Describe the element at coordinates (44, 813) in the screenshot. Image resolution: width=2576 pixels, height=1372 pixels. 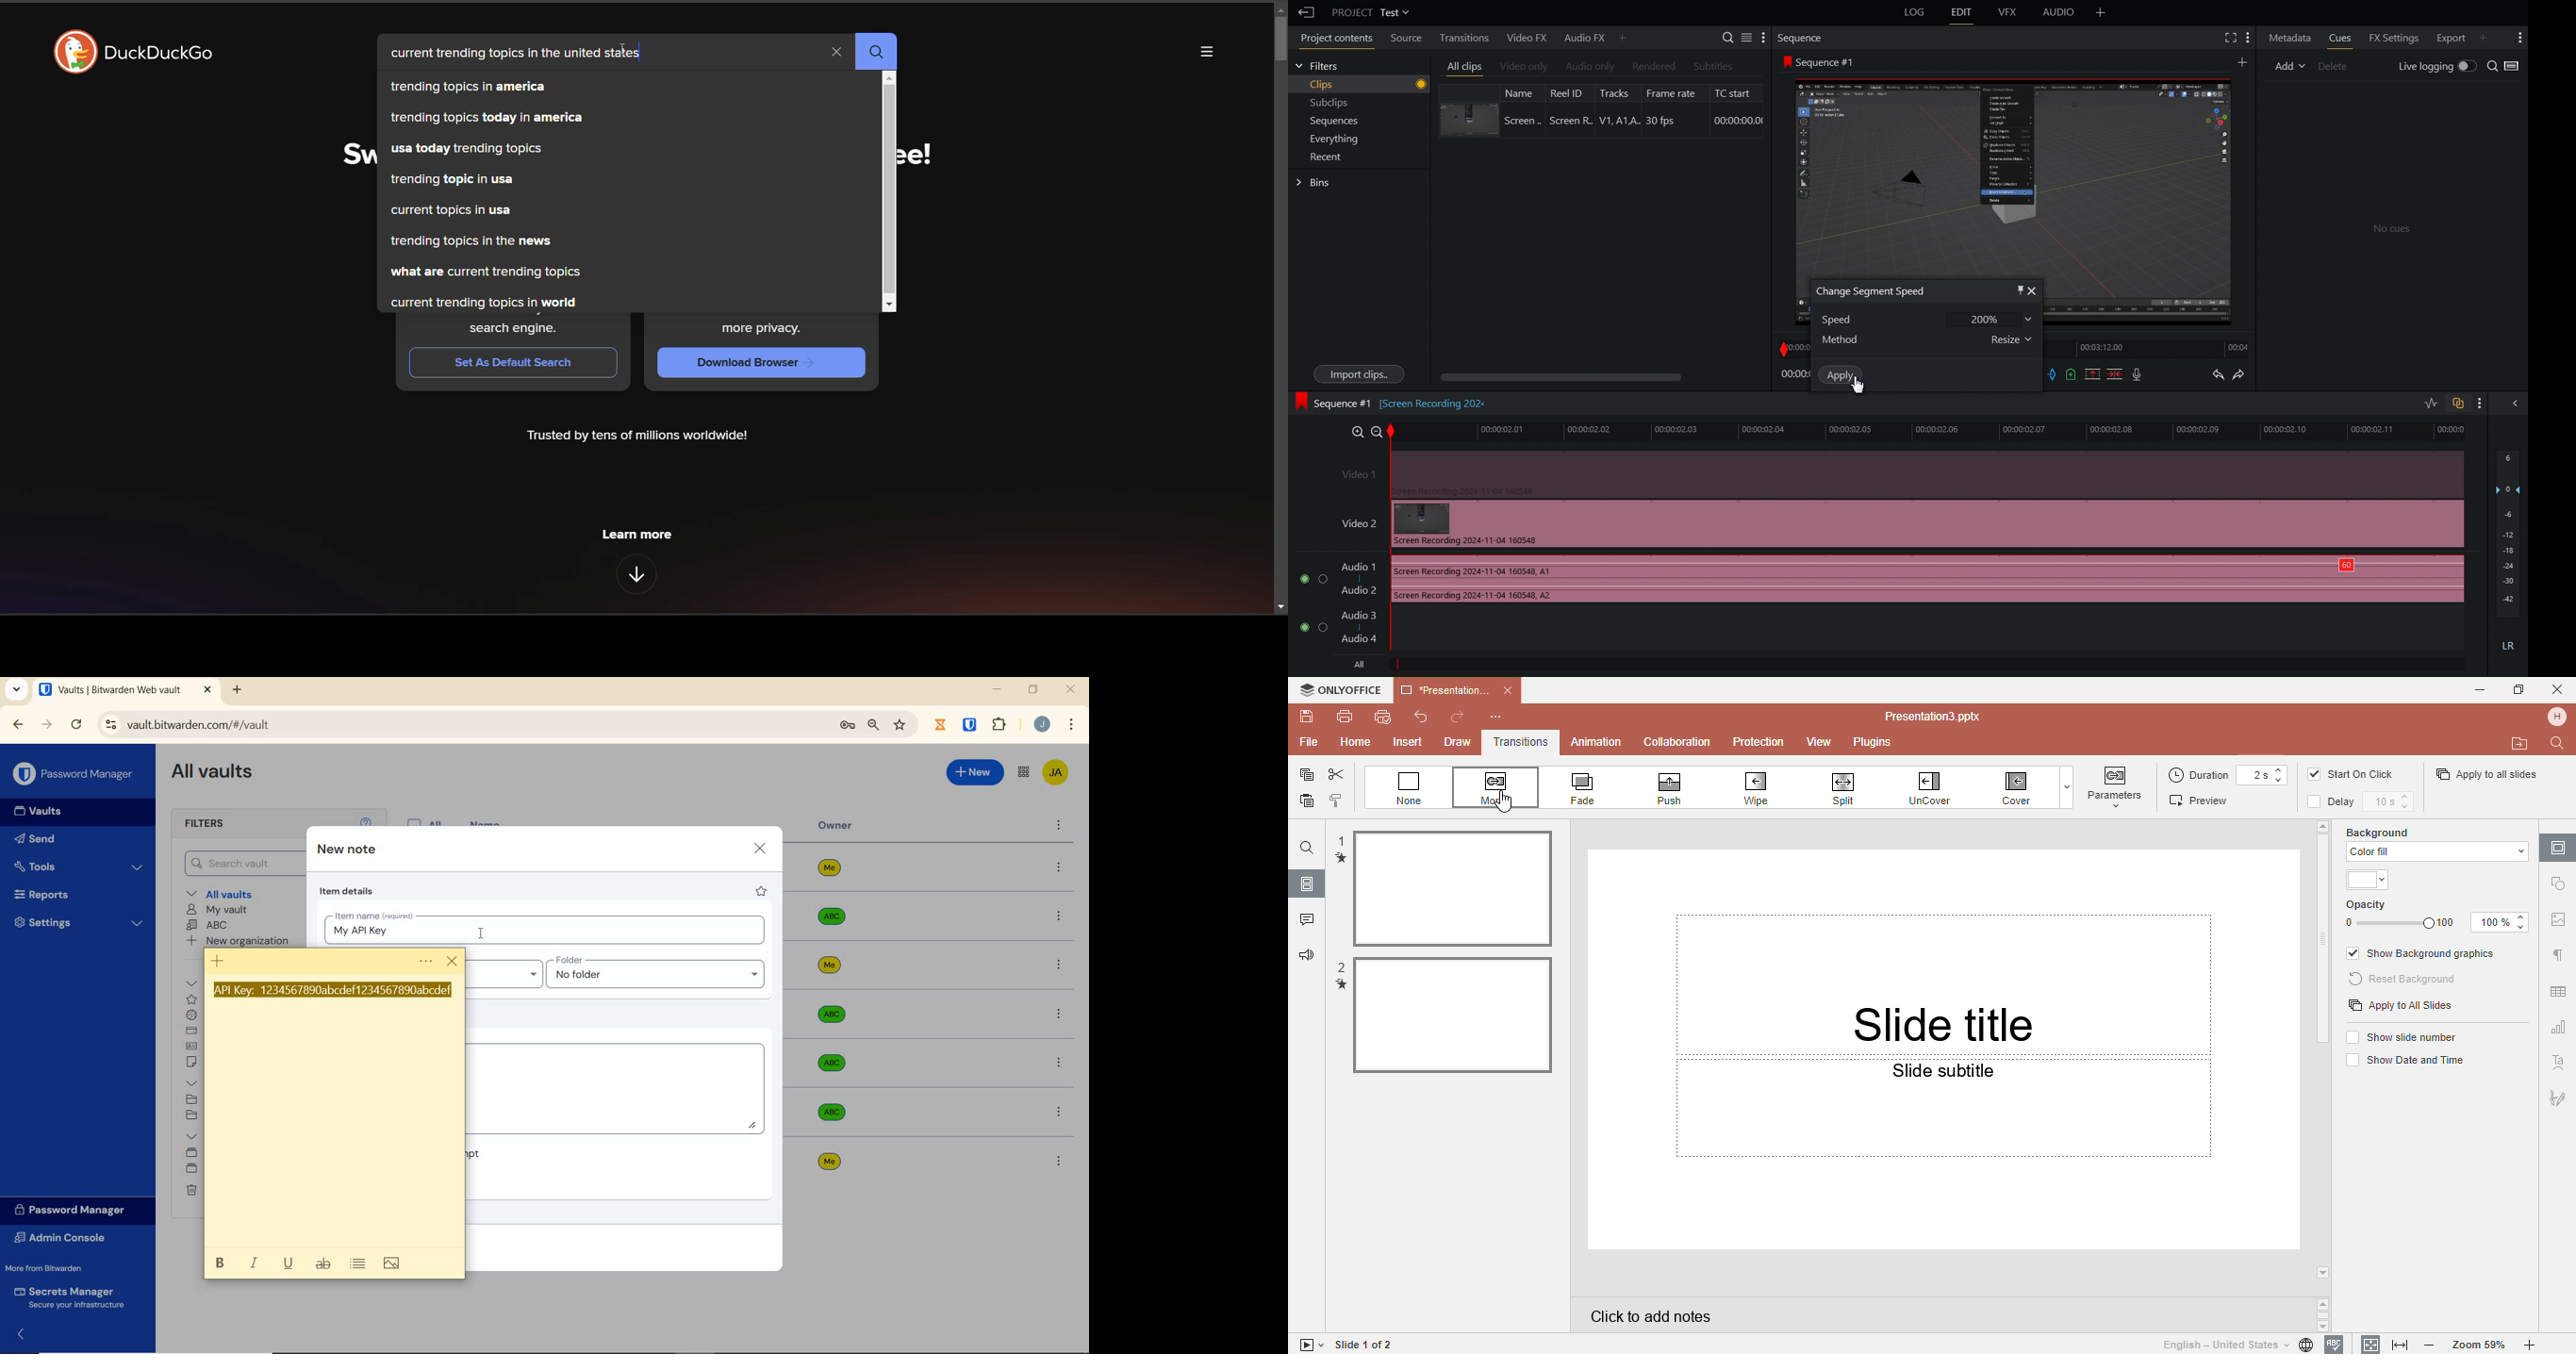
I see `Vaults` at that location.